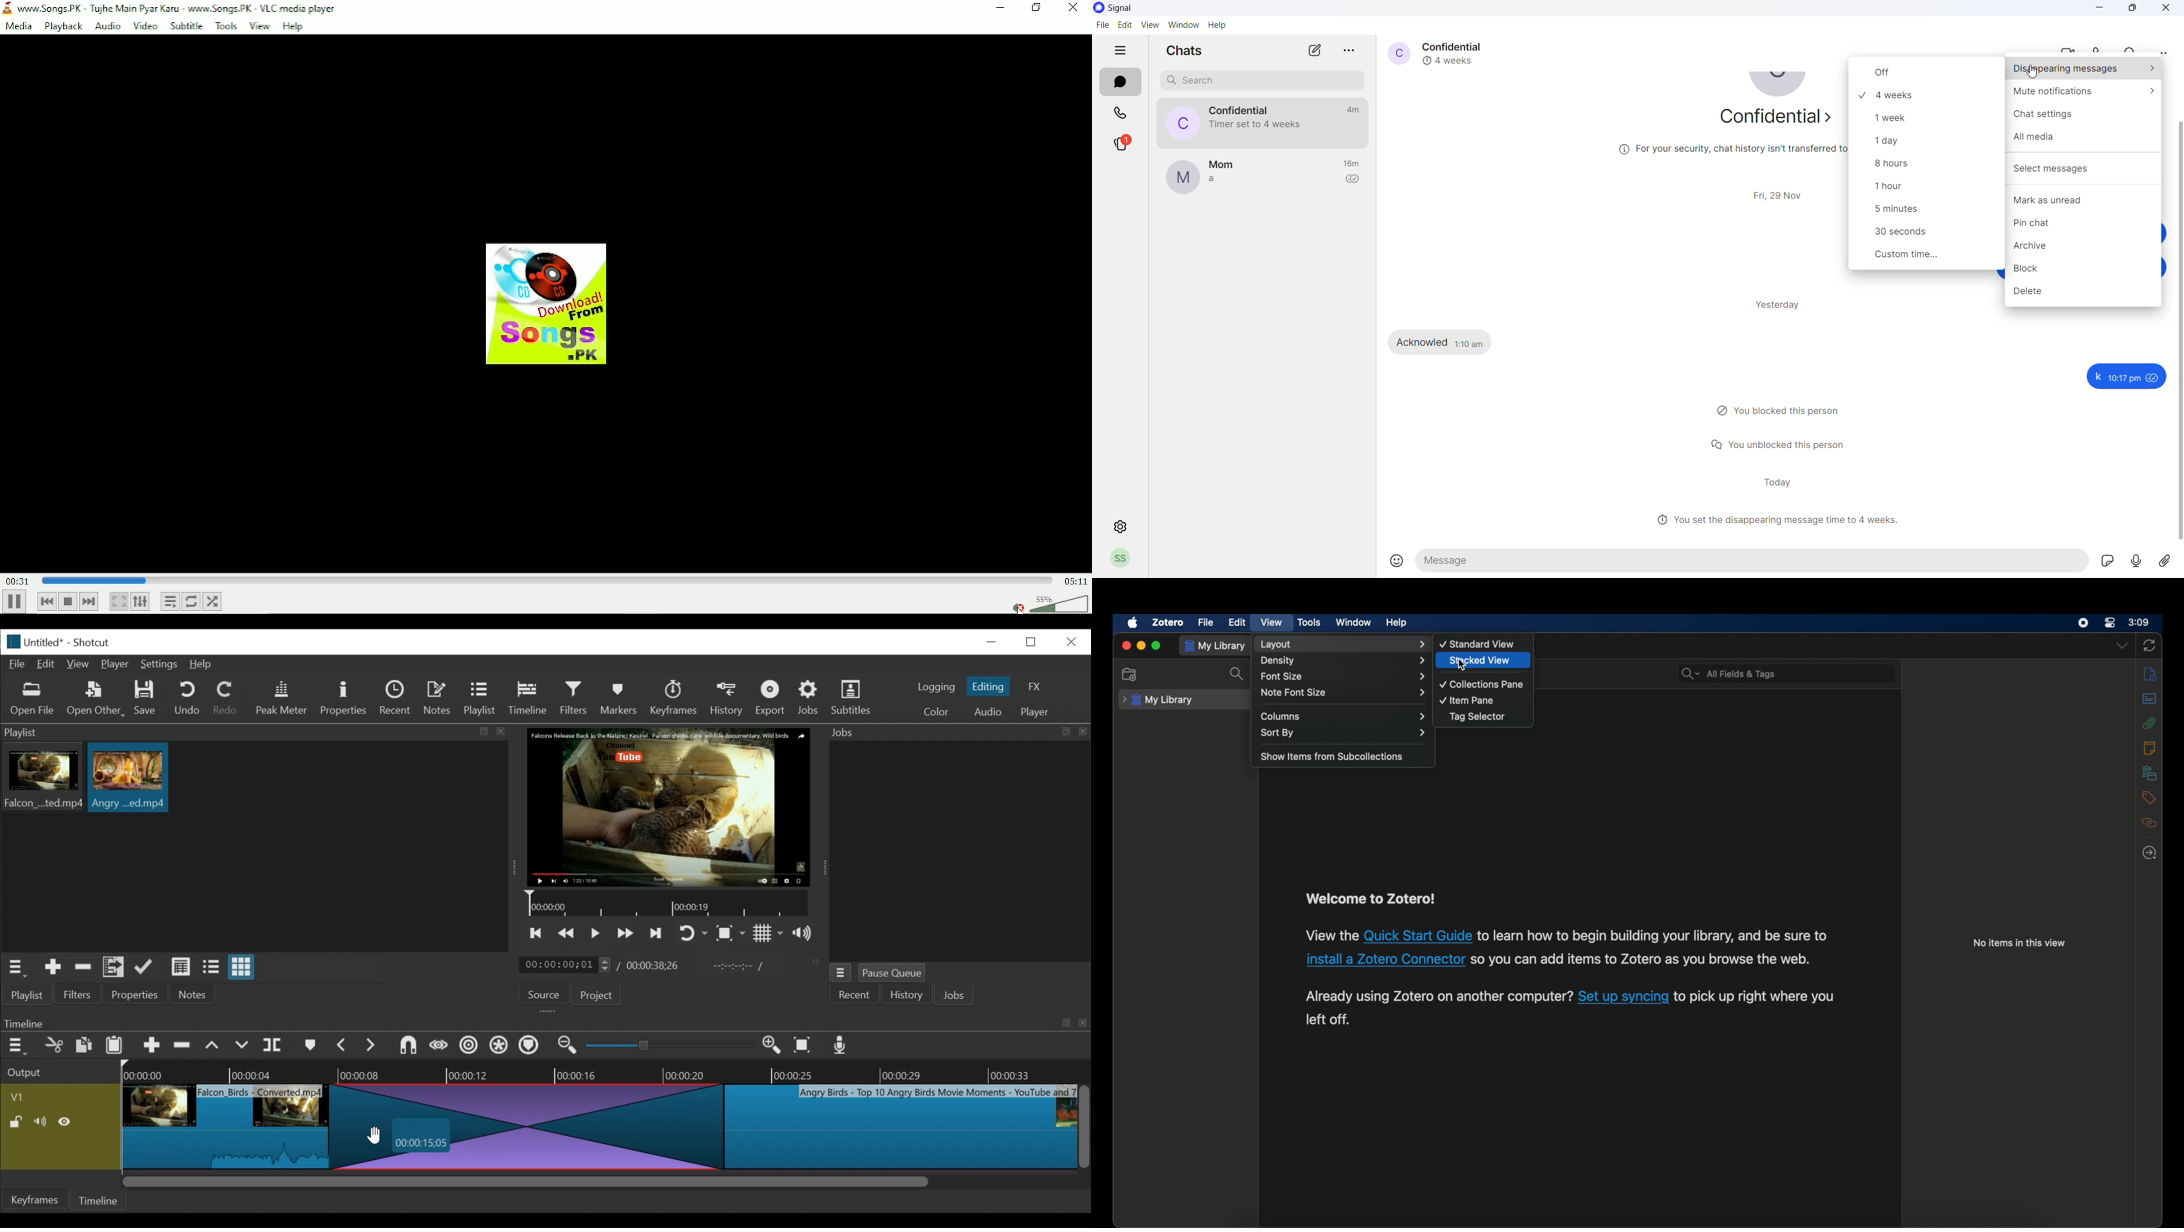 This screenshot has height=1232, width=2184. What do you see at coordinates (186, 26) in the screenshot?
I see `Subtitle` at bounding box center [186, 26].